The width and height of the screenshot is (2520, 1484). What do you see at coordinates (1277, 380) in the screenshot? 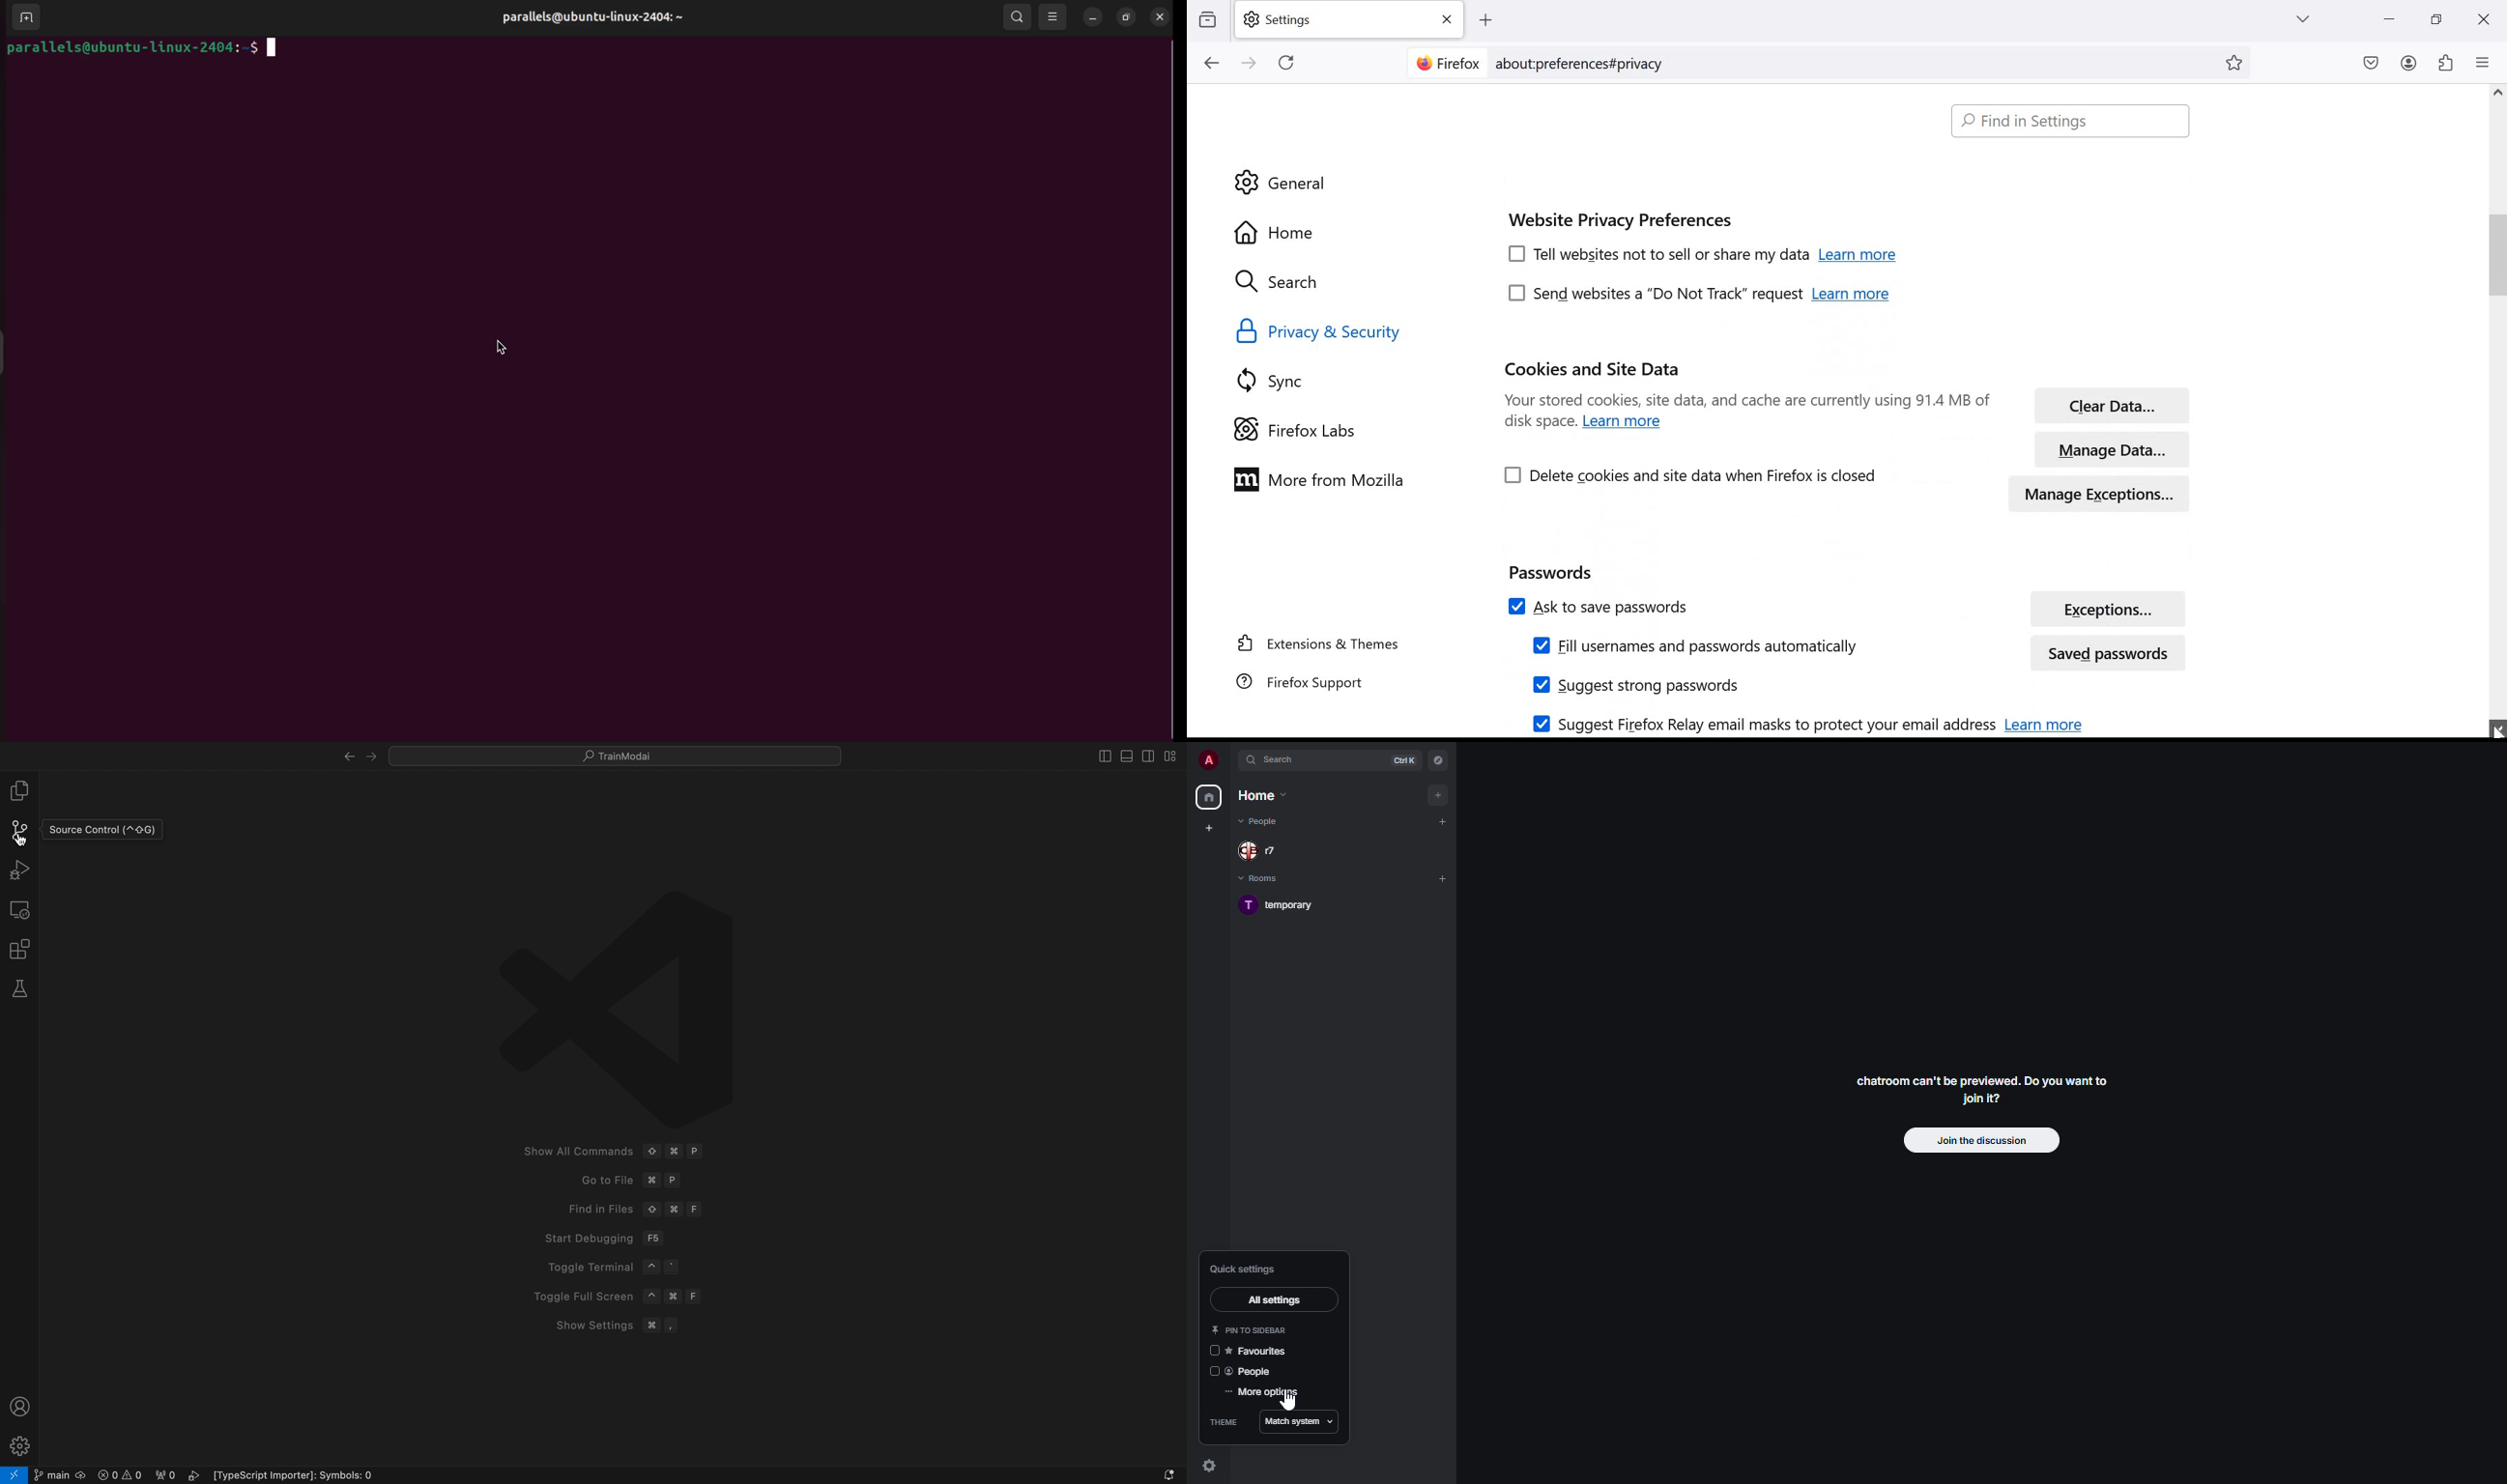
I see `sync` at bounding box center [1277, 380].